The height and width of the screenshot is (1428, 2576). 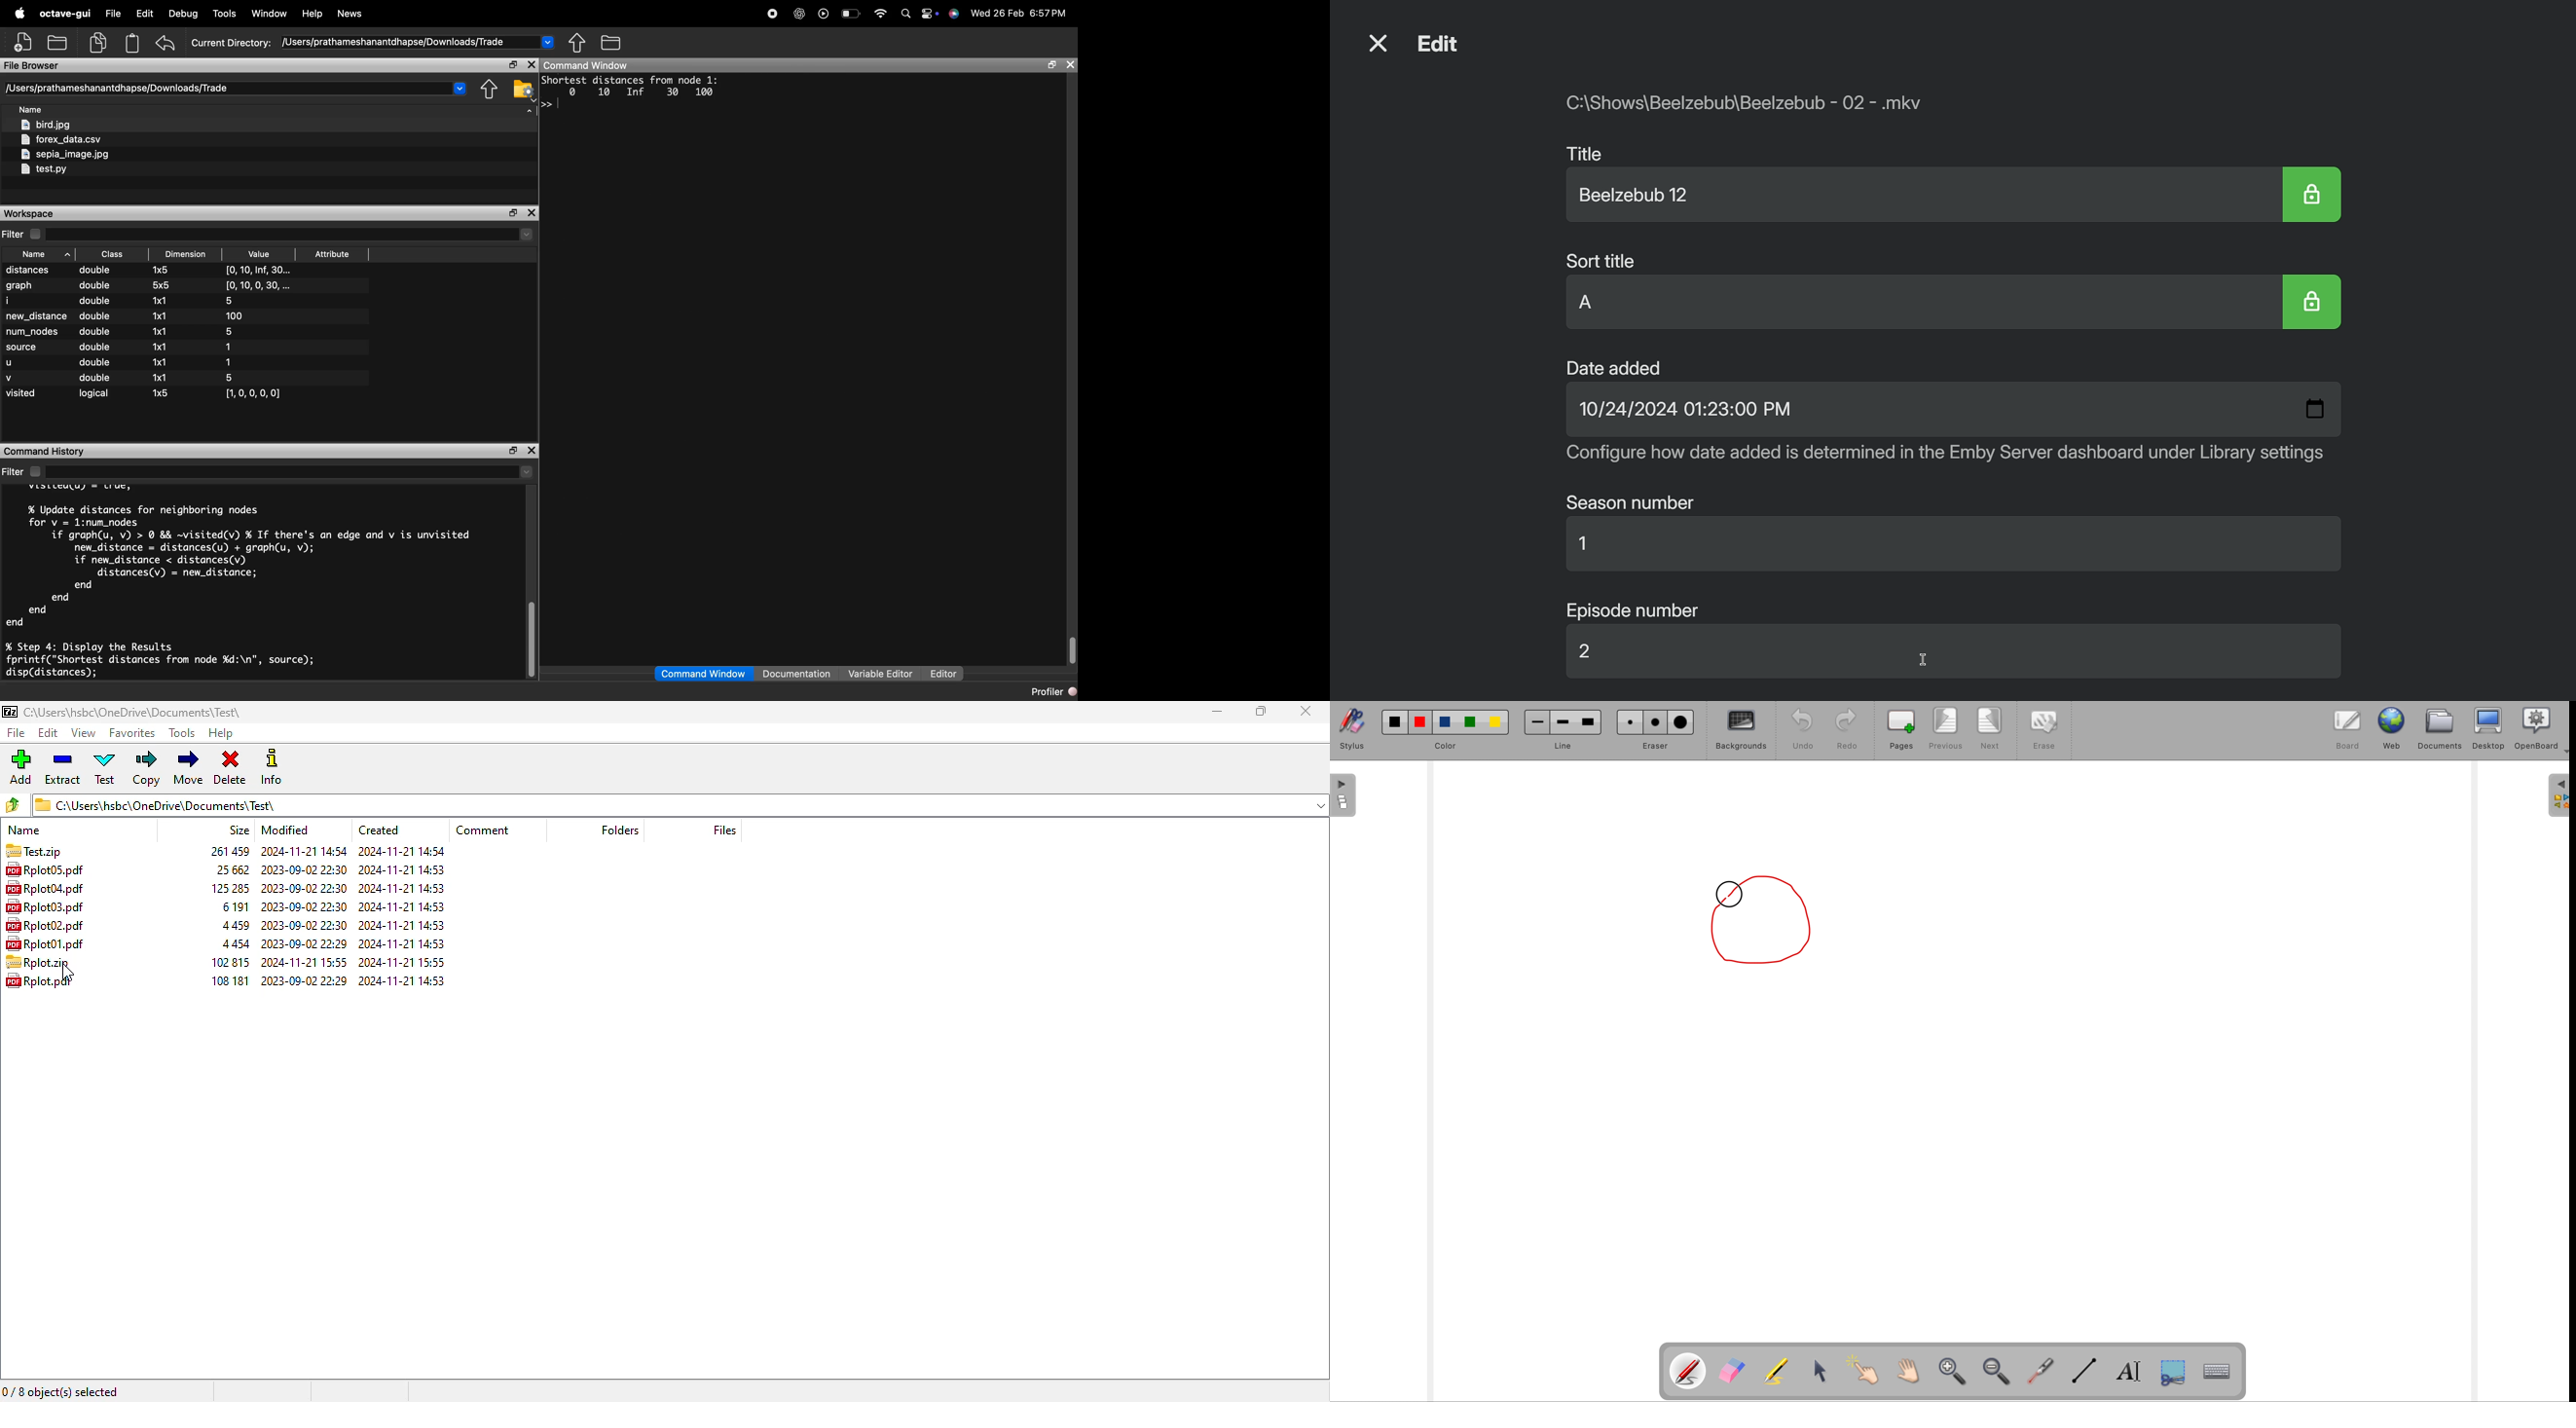 What do you see at coordinates (184, 14) in the screenshot?
I see `debug` at bounding box center [184, 14].